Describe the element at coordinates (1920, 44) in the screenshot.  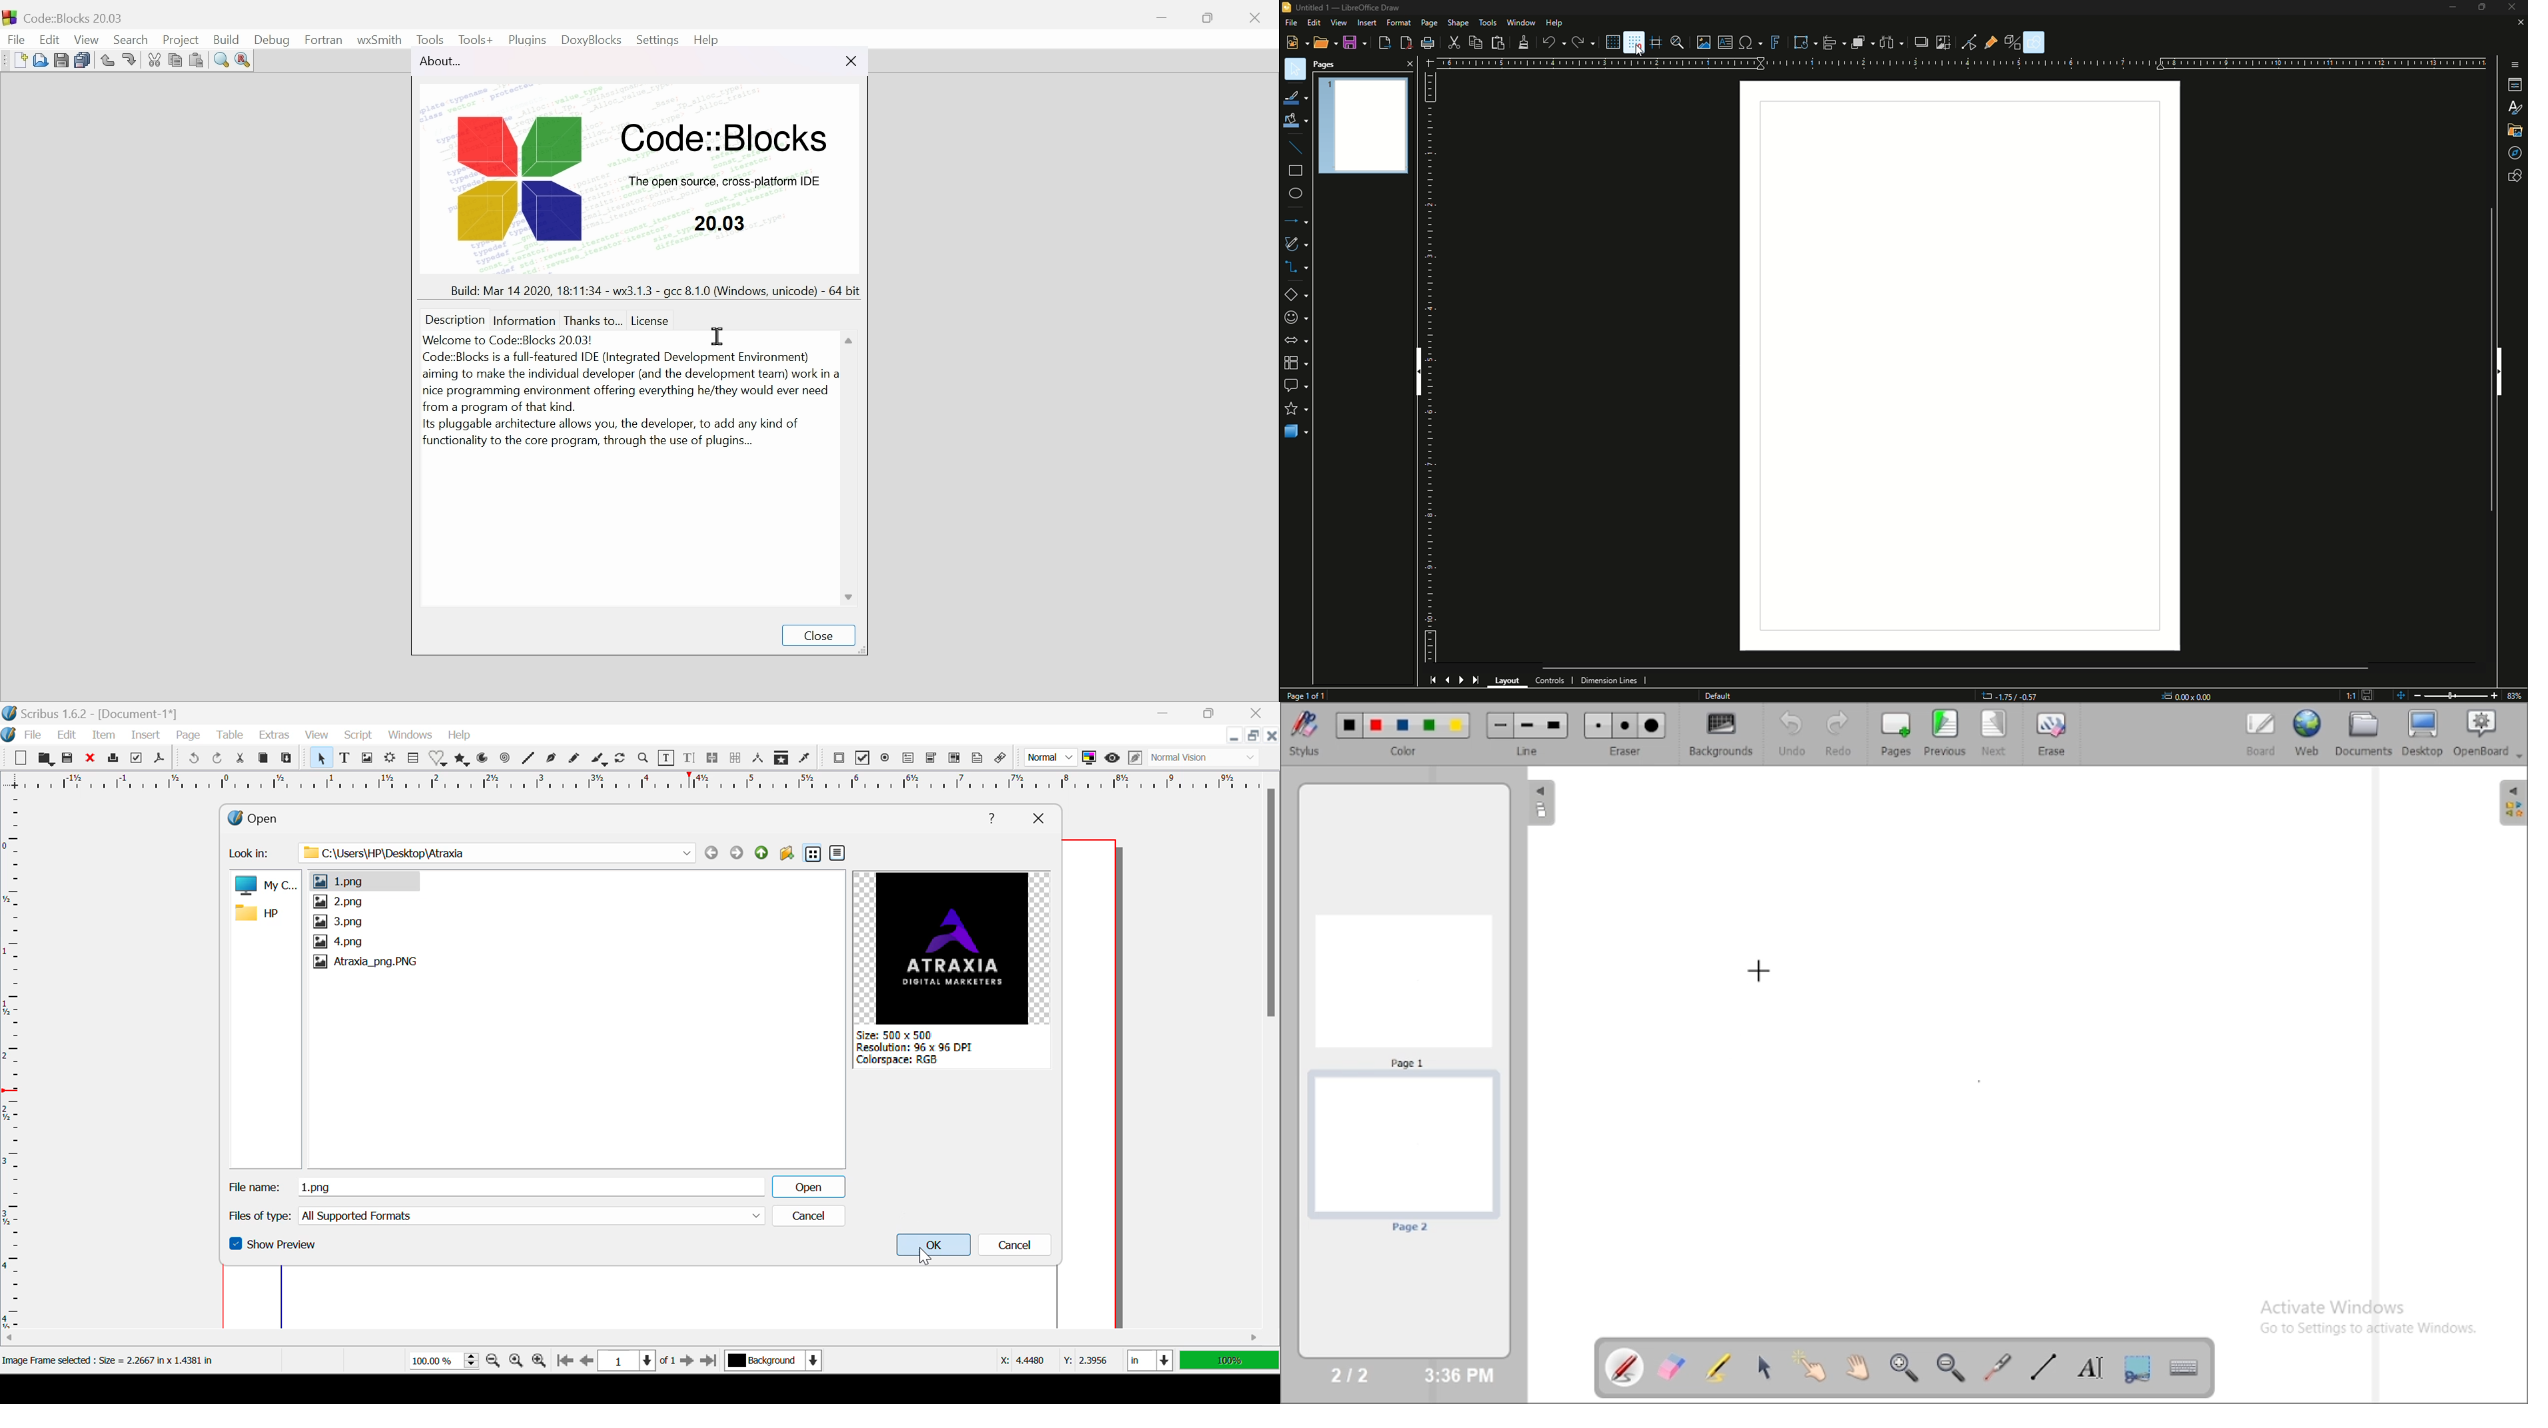
I see `Shadow` at that location.